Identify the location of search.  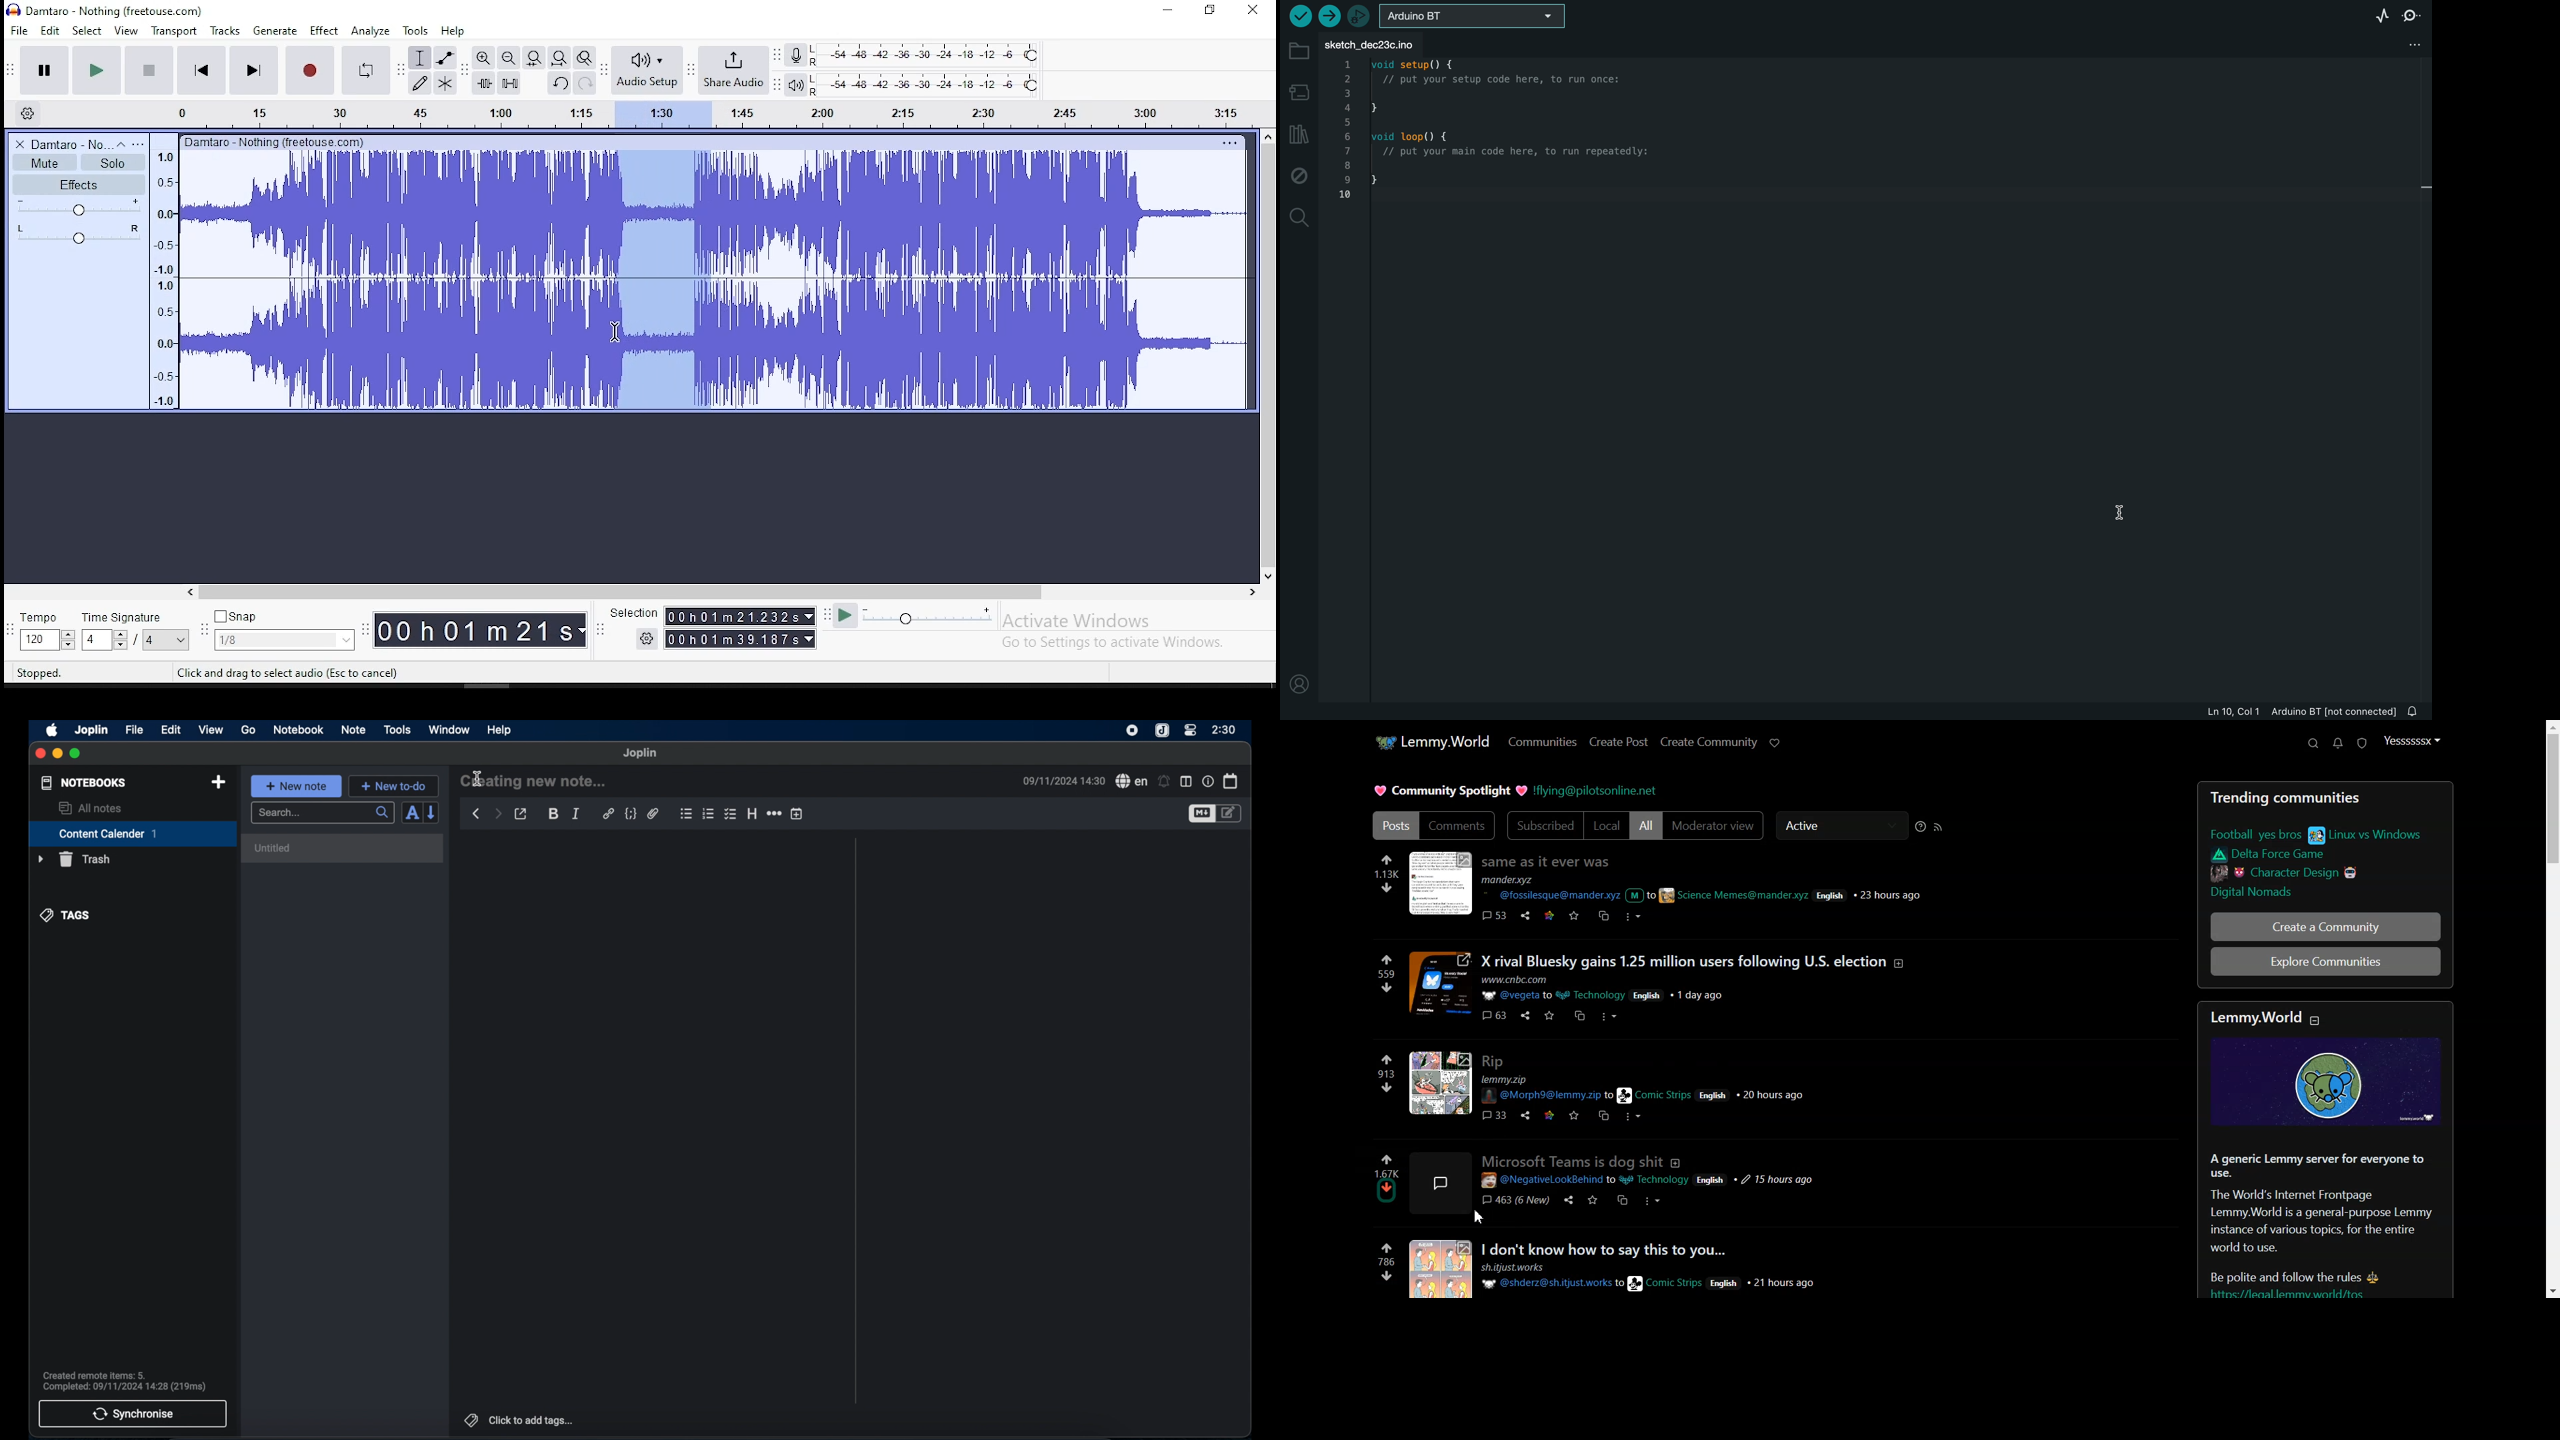
(1298, 217).